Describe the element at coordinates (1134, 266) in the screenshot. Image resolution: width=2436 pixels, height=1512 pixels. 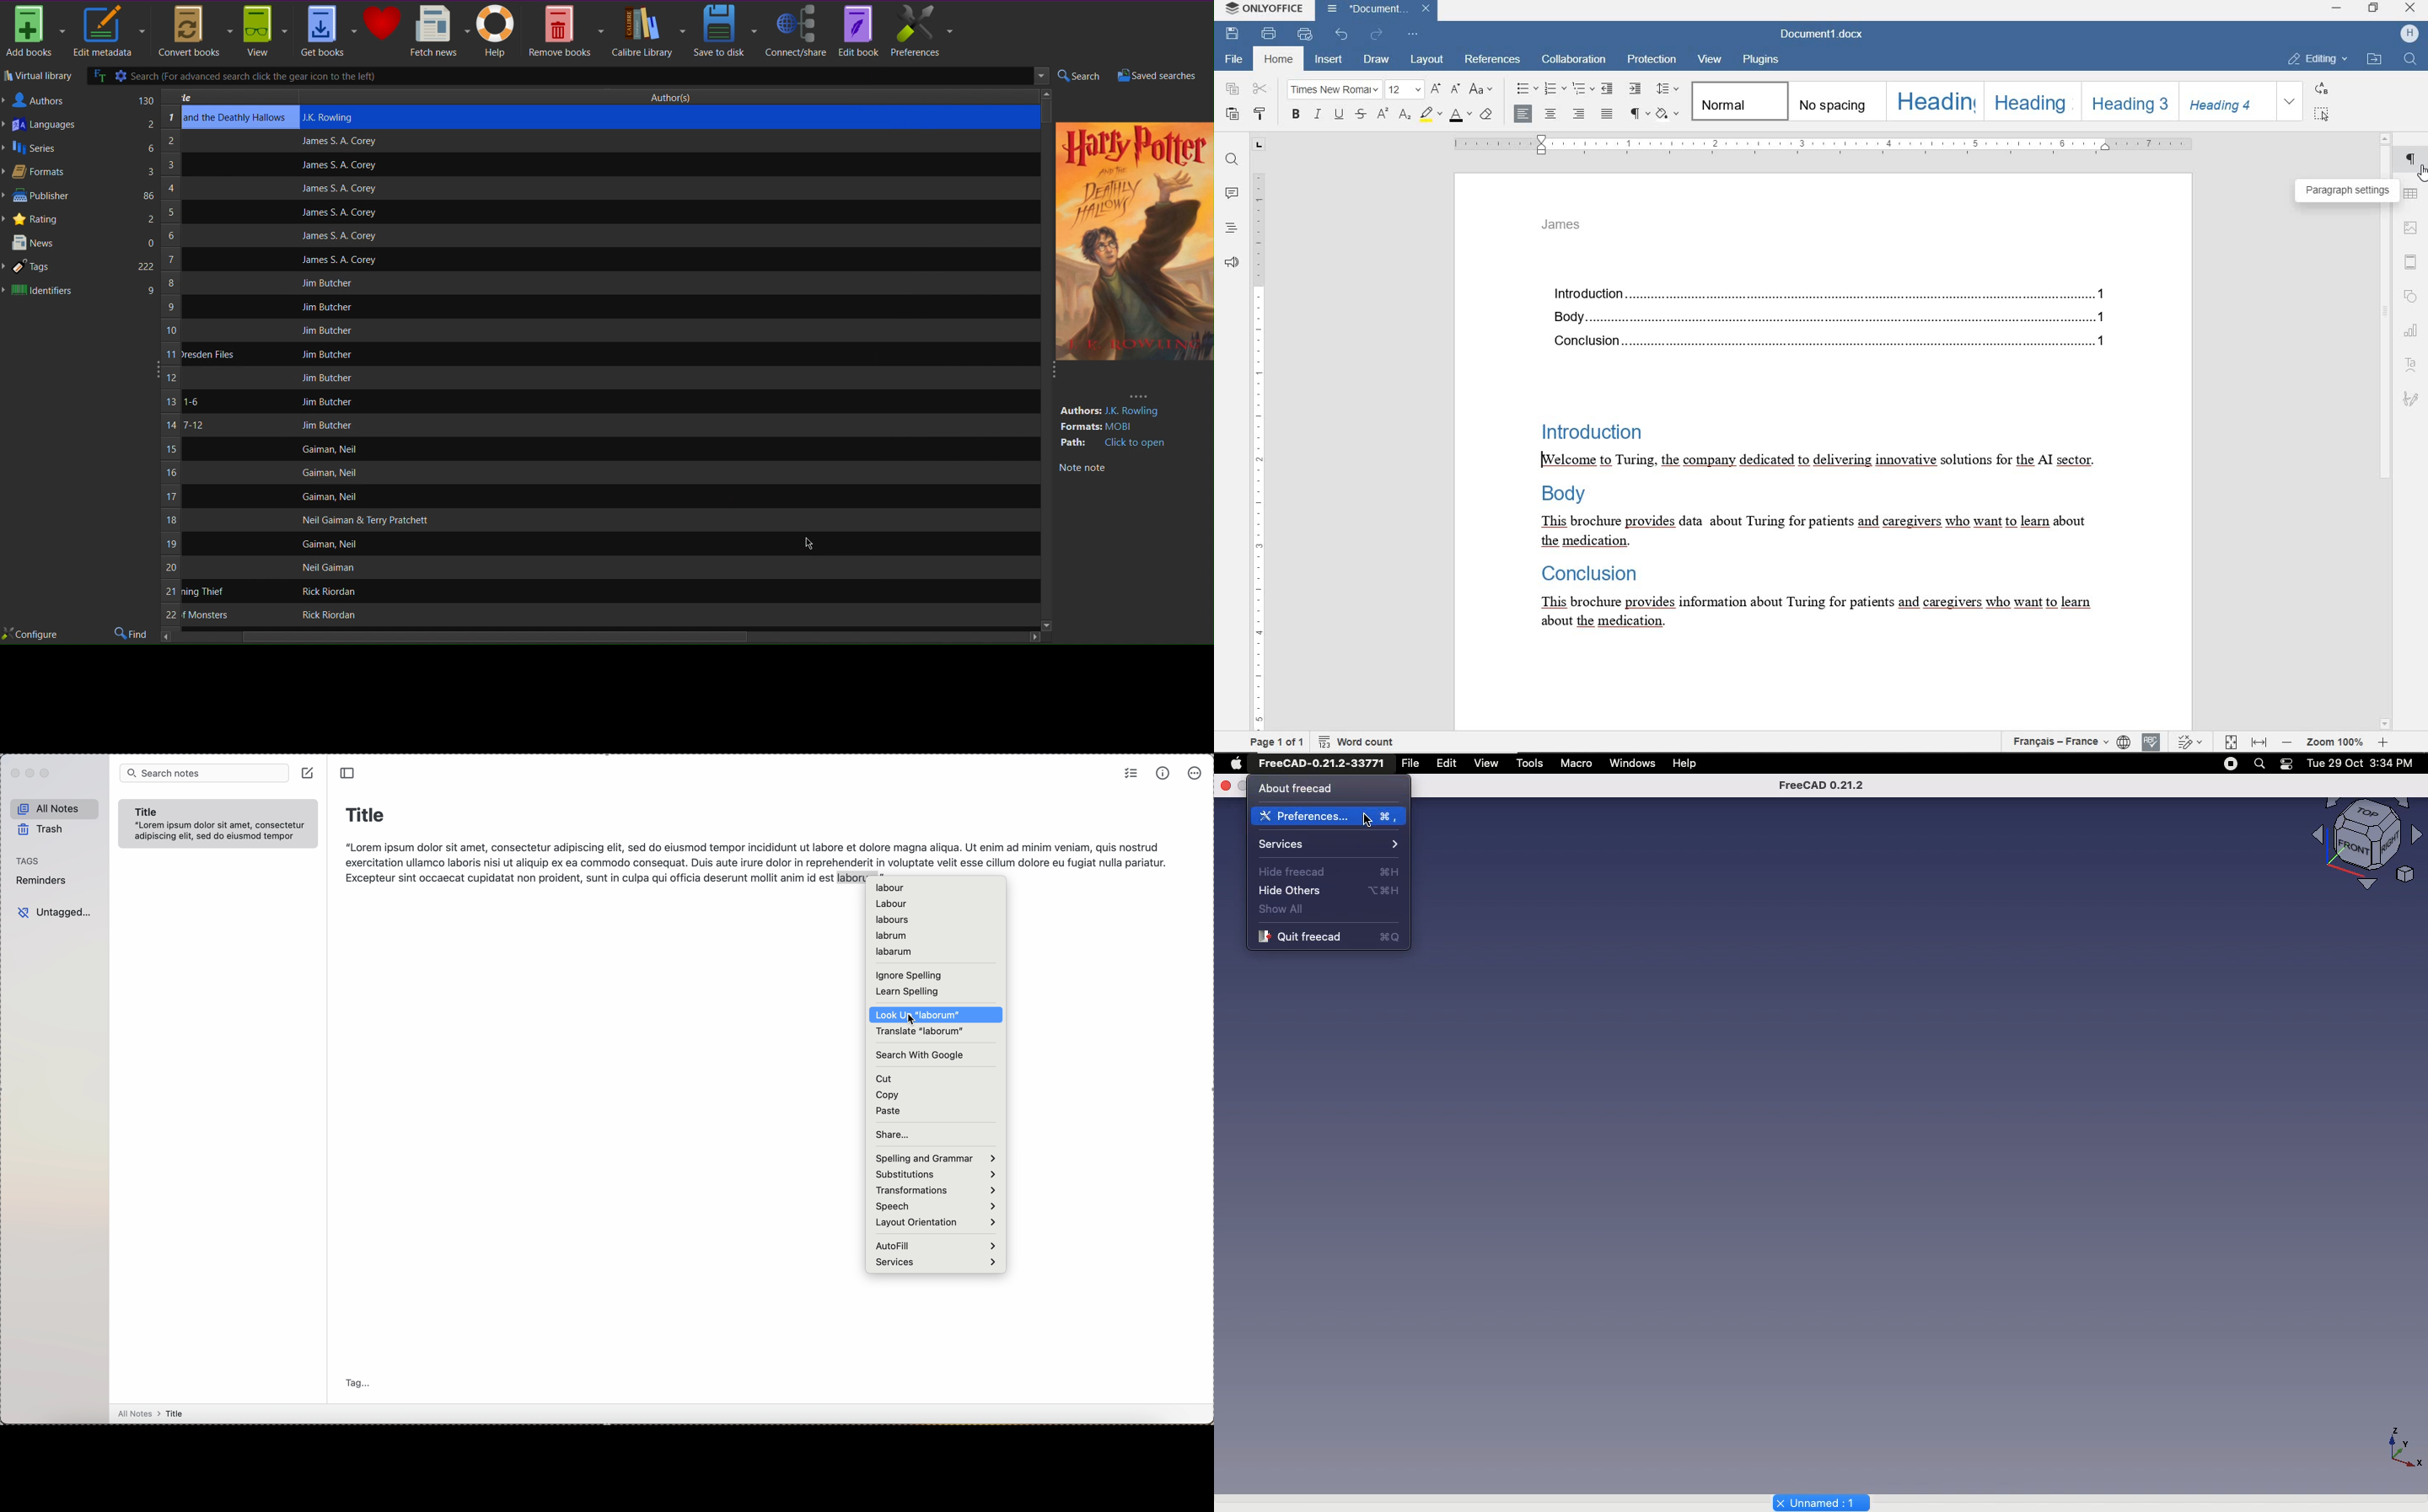
I see `Cover Preview` at that location.